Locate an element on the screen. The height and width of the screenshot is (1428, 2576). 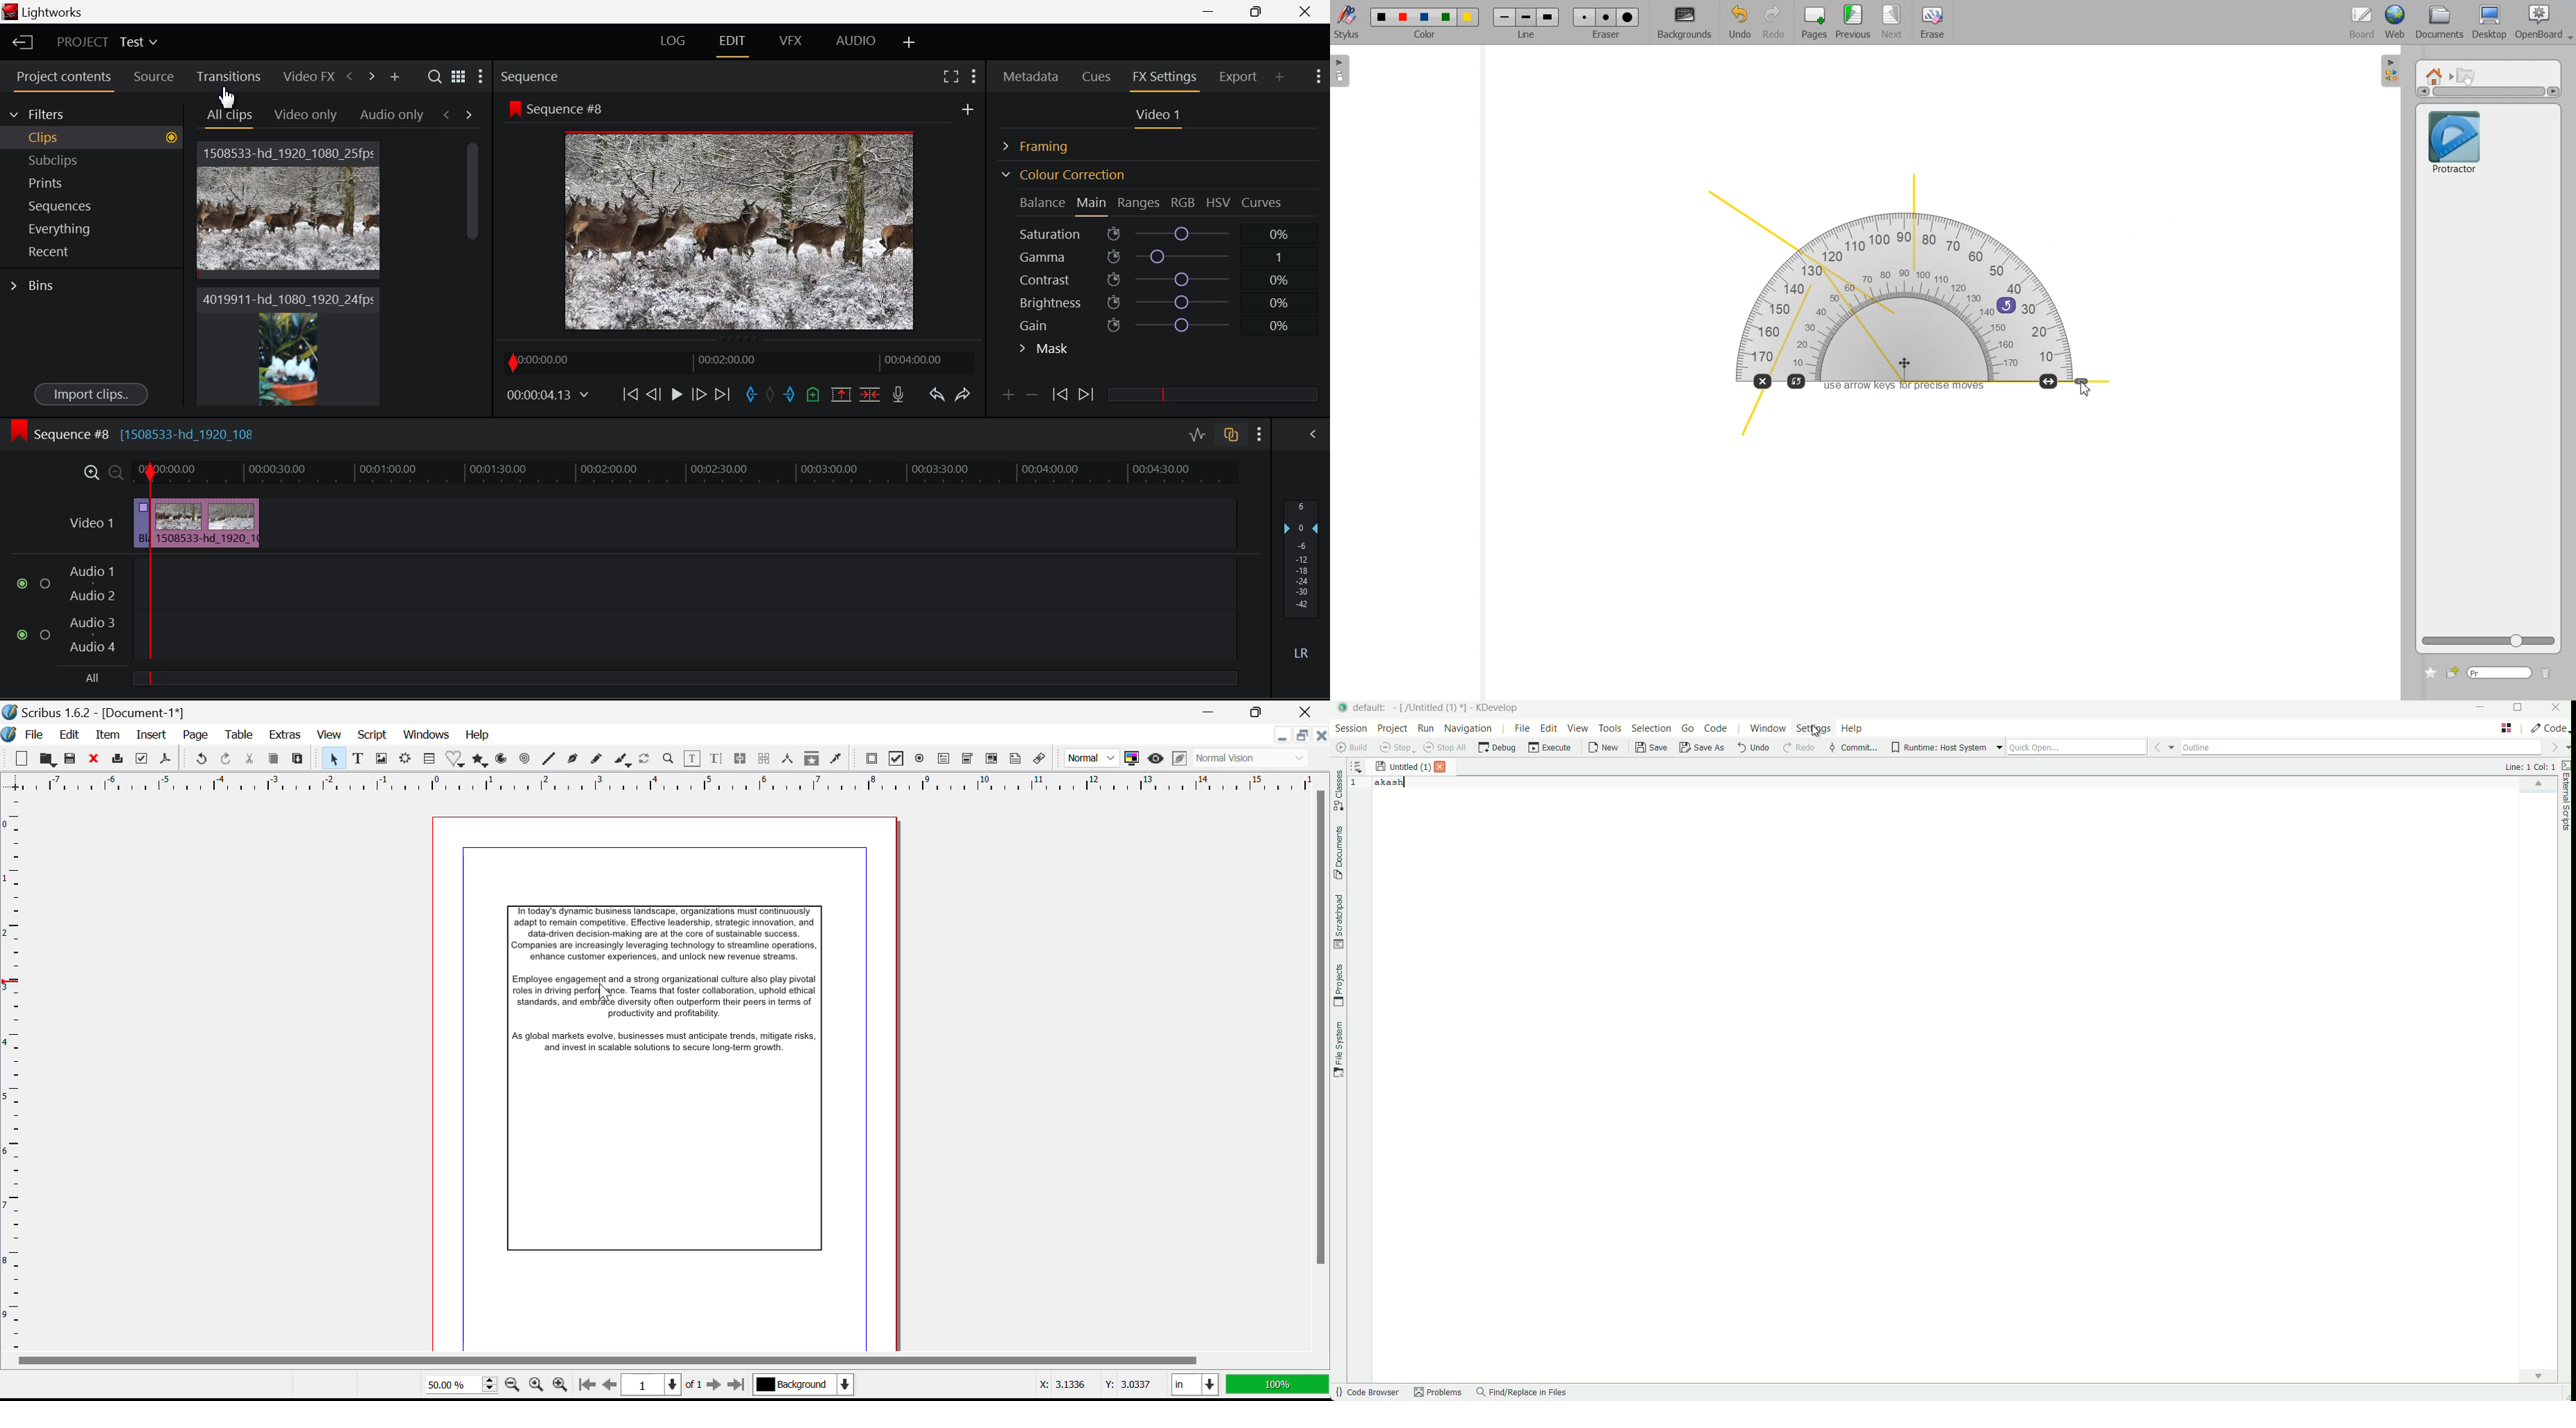
Minimize is located at coordinates (1302, 736).